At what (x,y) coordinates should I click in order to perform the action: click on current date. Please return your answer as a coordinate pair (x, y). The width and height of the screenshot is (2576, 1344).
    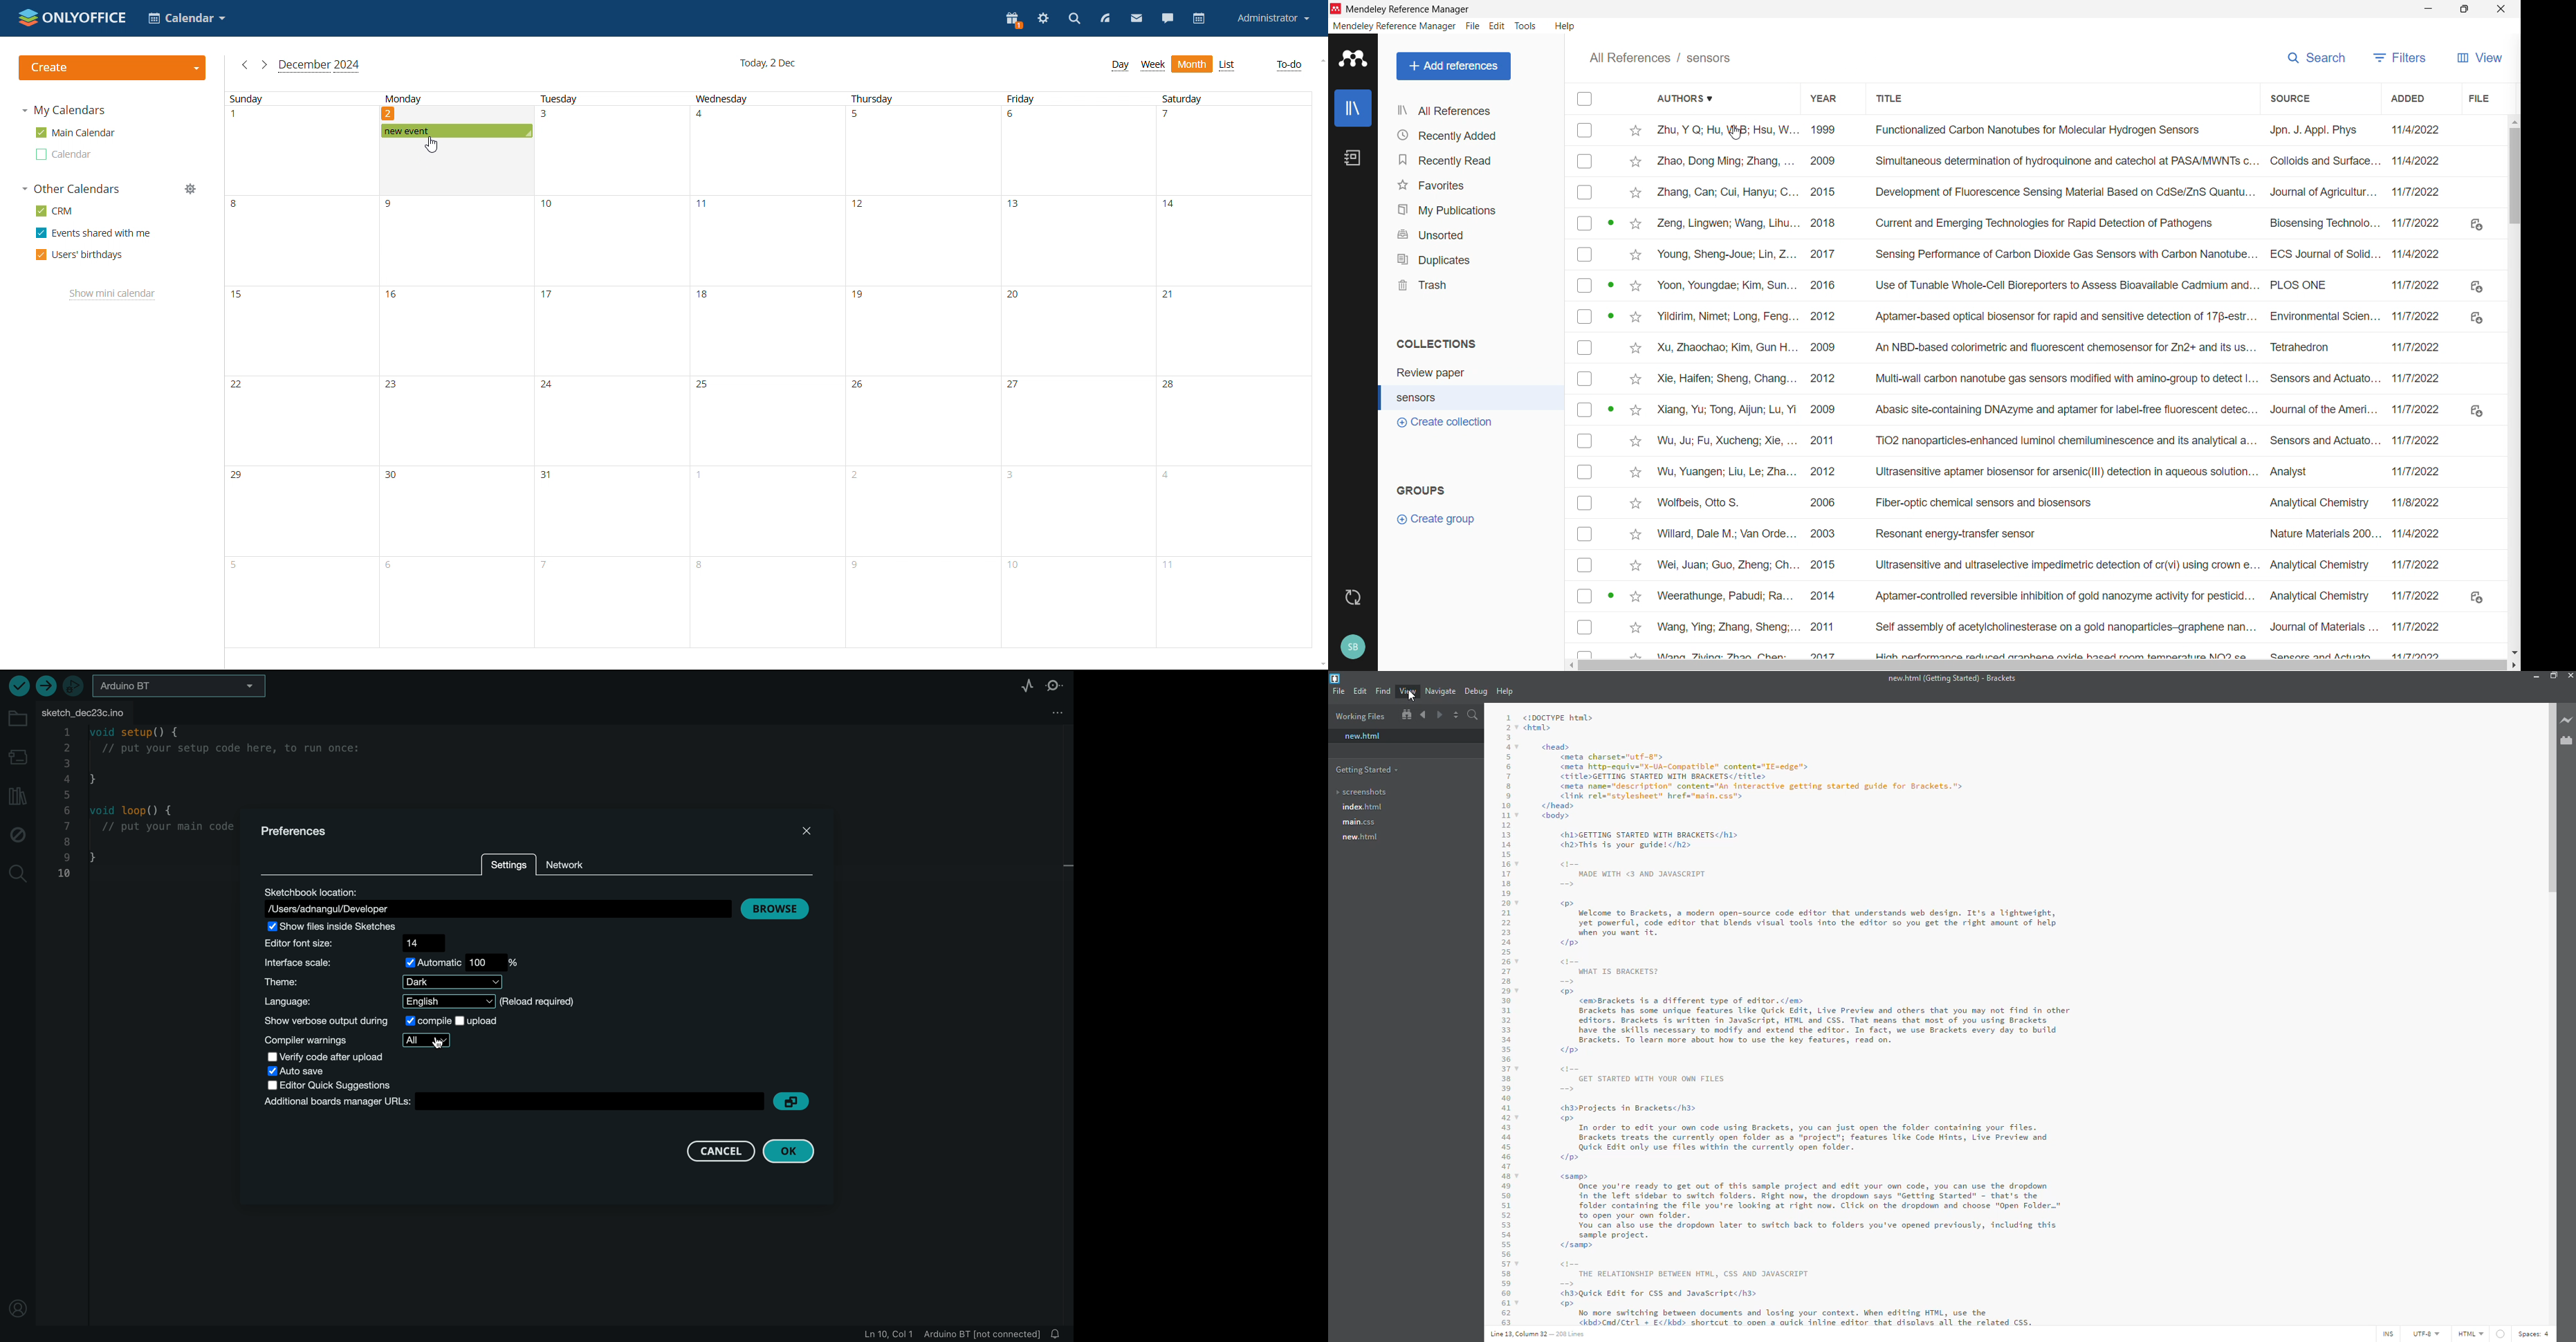
    Looking at the image, I should click on (768, 63).